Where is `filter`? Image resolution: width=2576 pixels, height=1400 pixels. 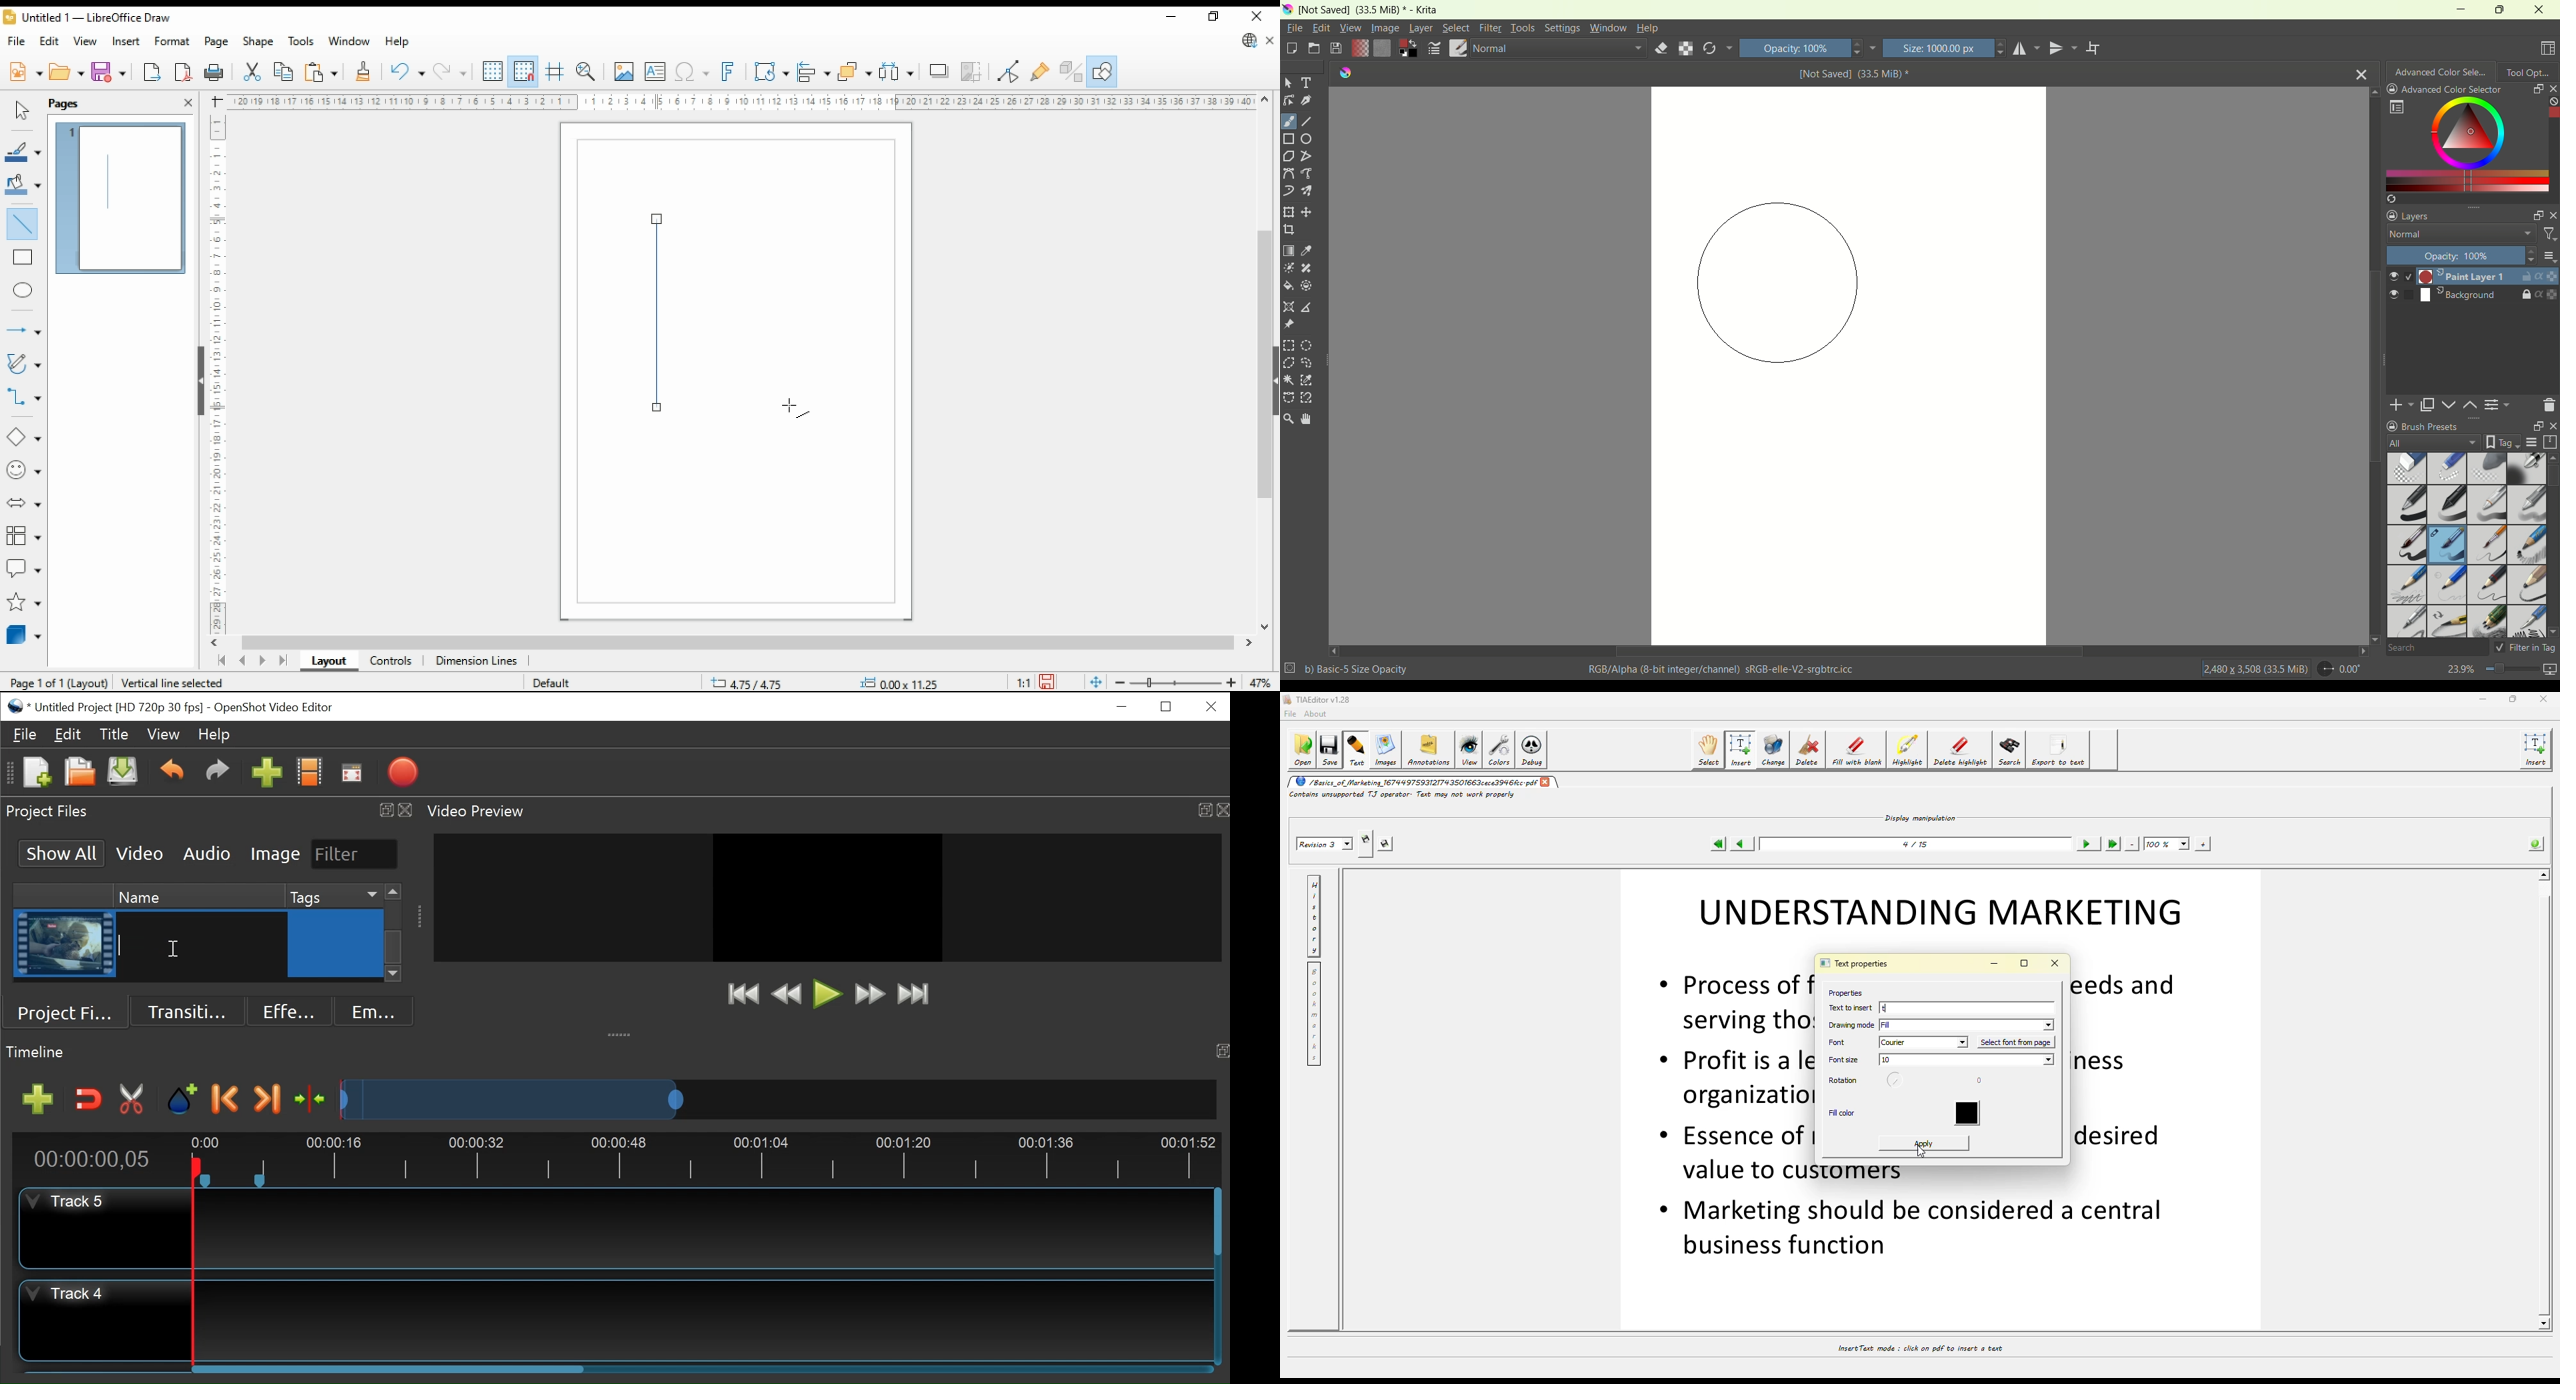
filter is located at coordinates (1491, 28).